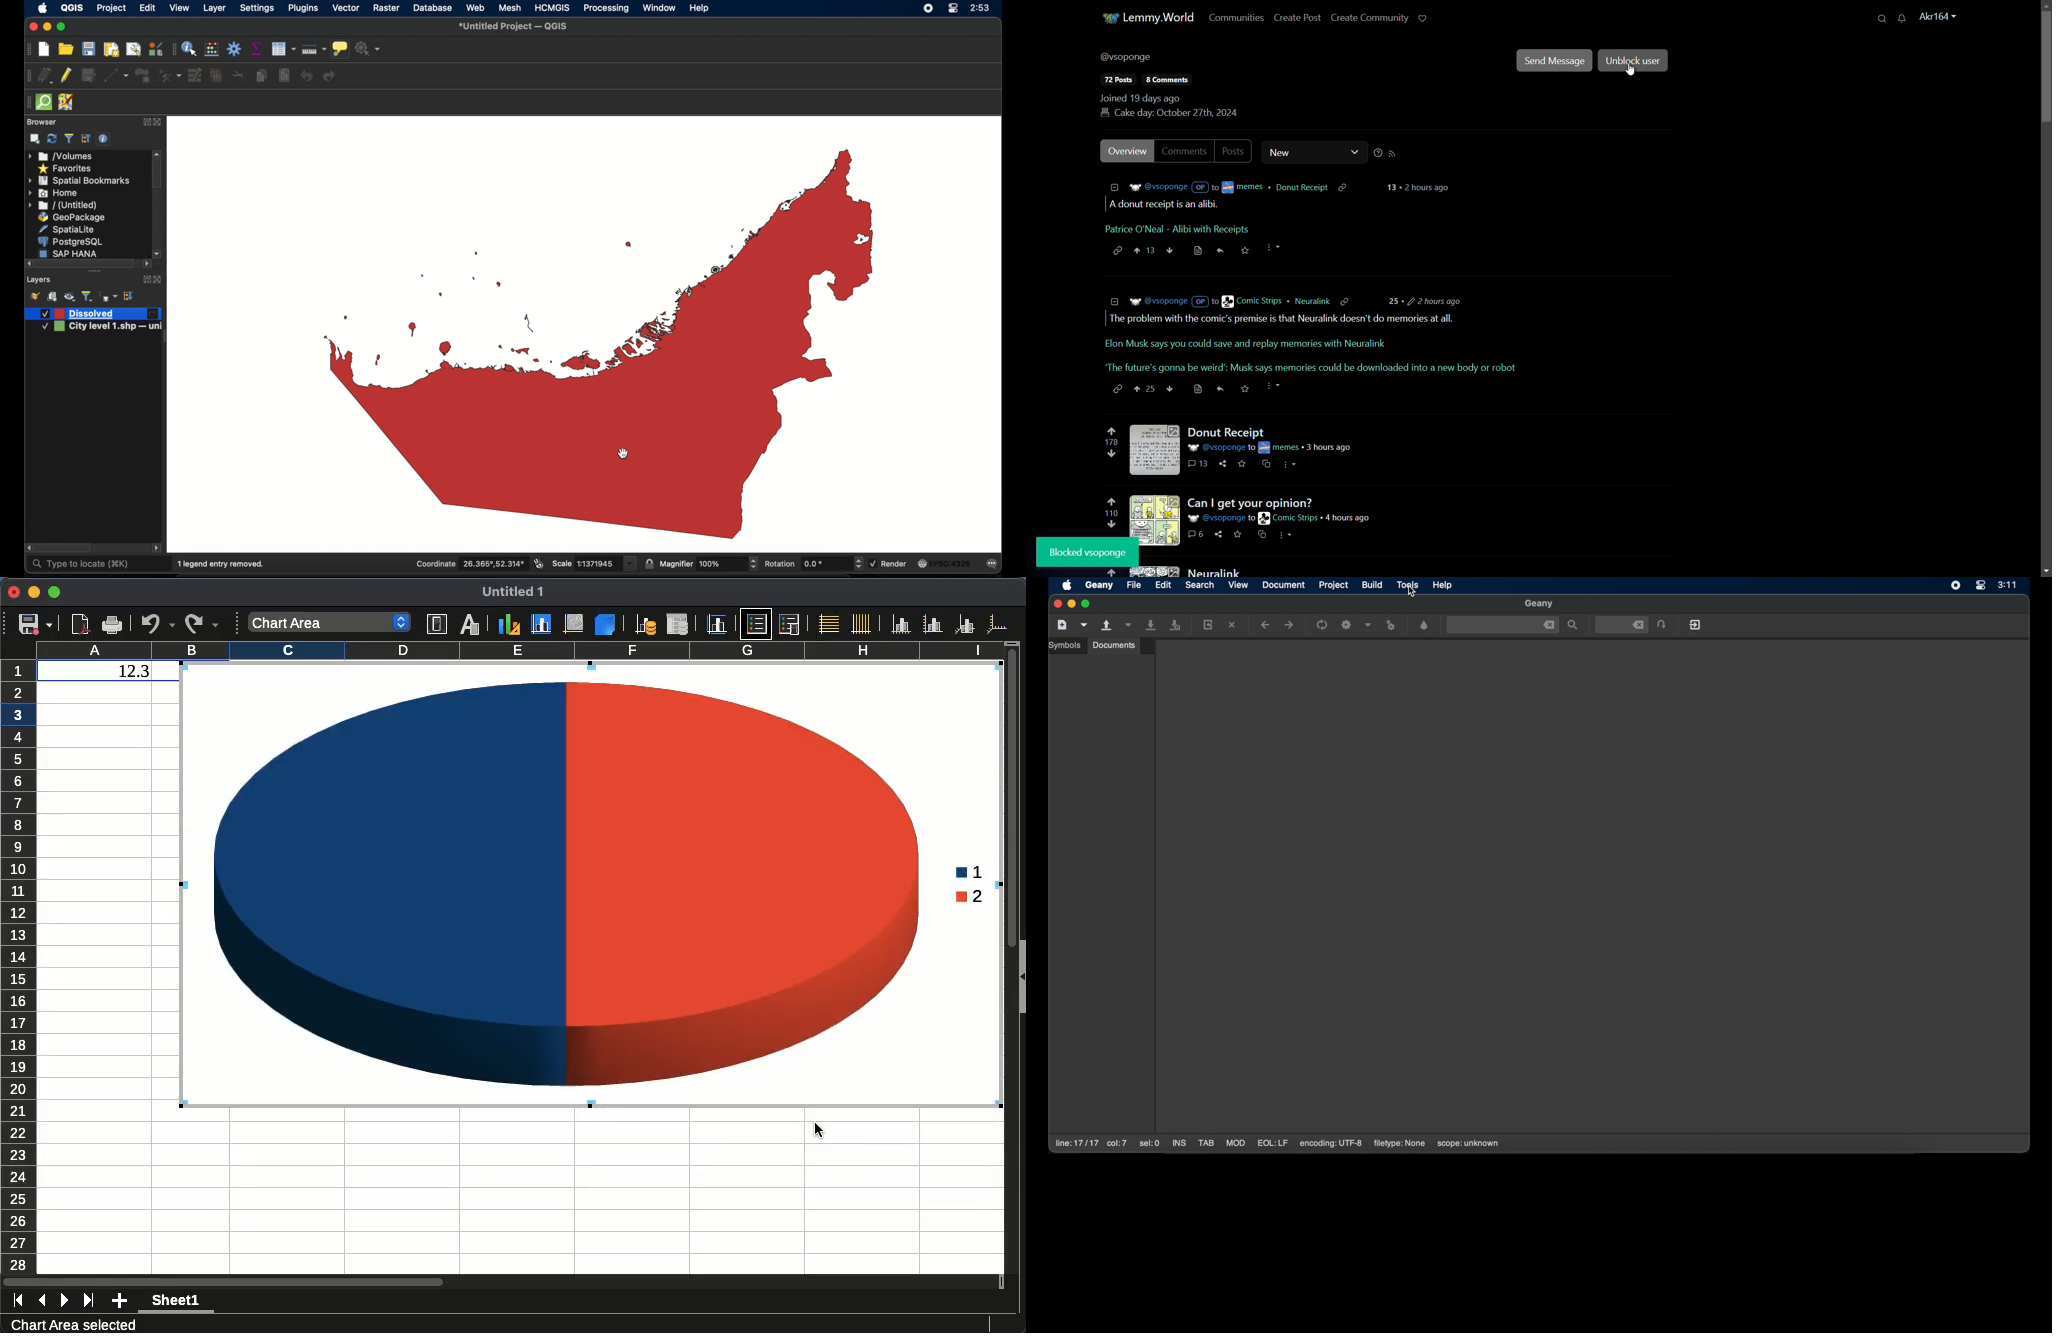  What do you see at coordinates (1114, 442) in the screenshot?
I see `number of votes` at bounding box center [1114, 442].